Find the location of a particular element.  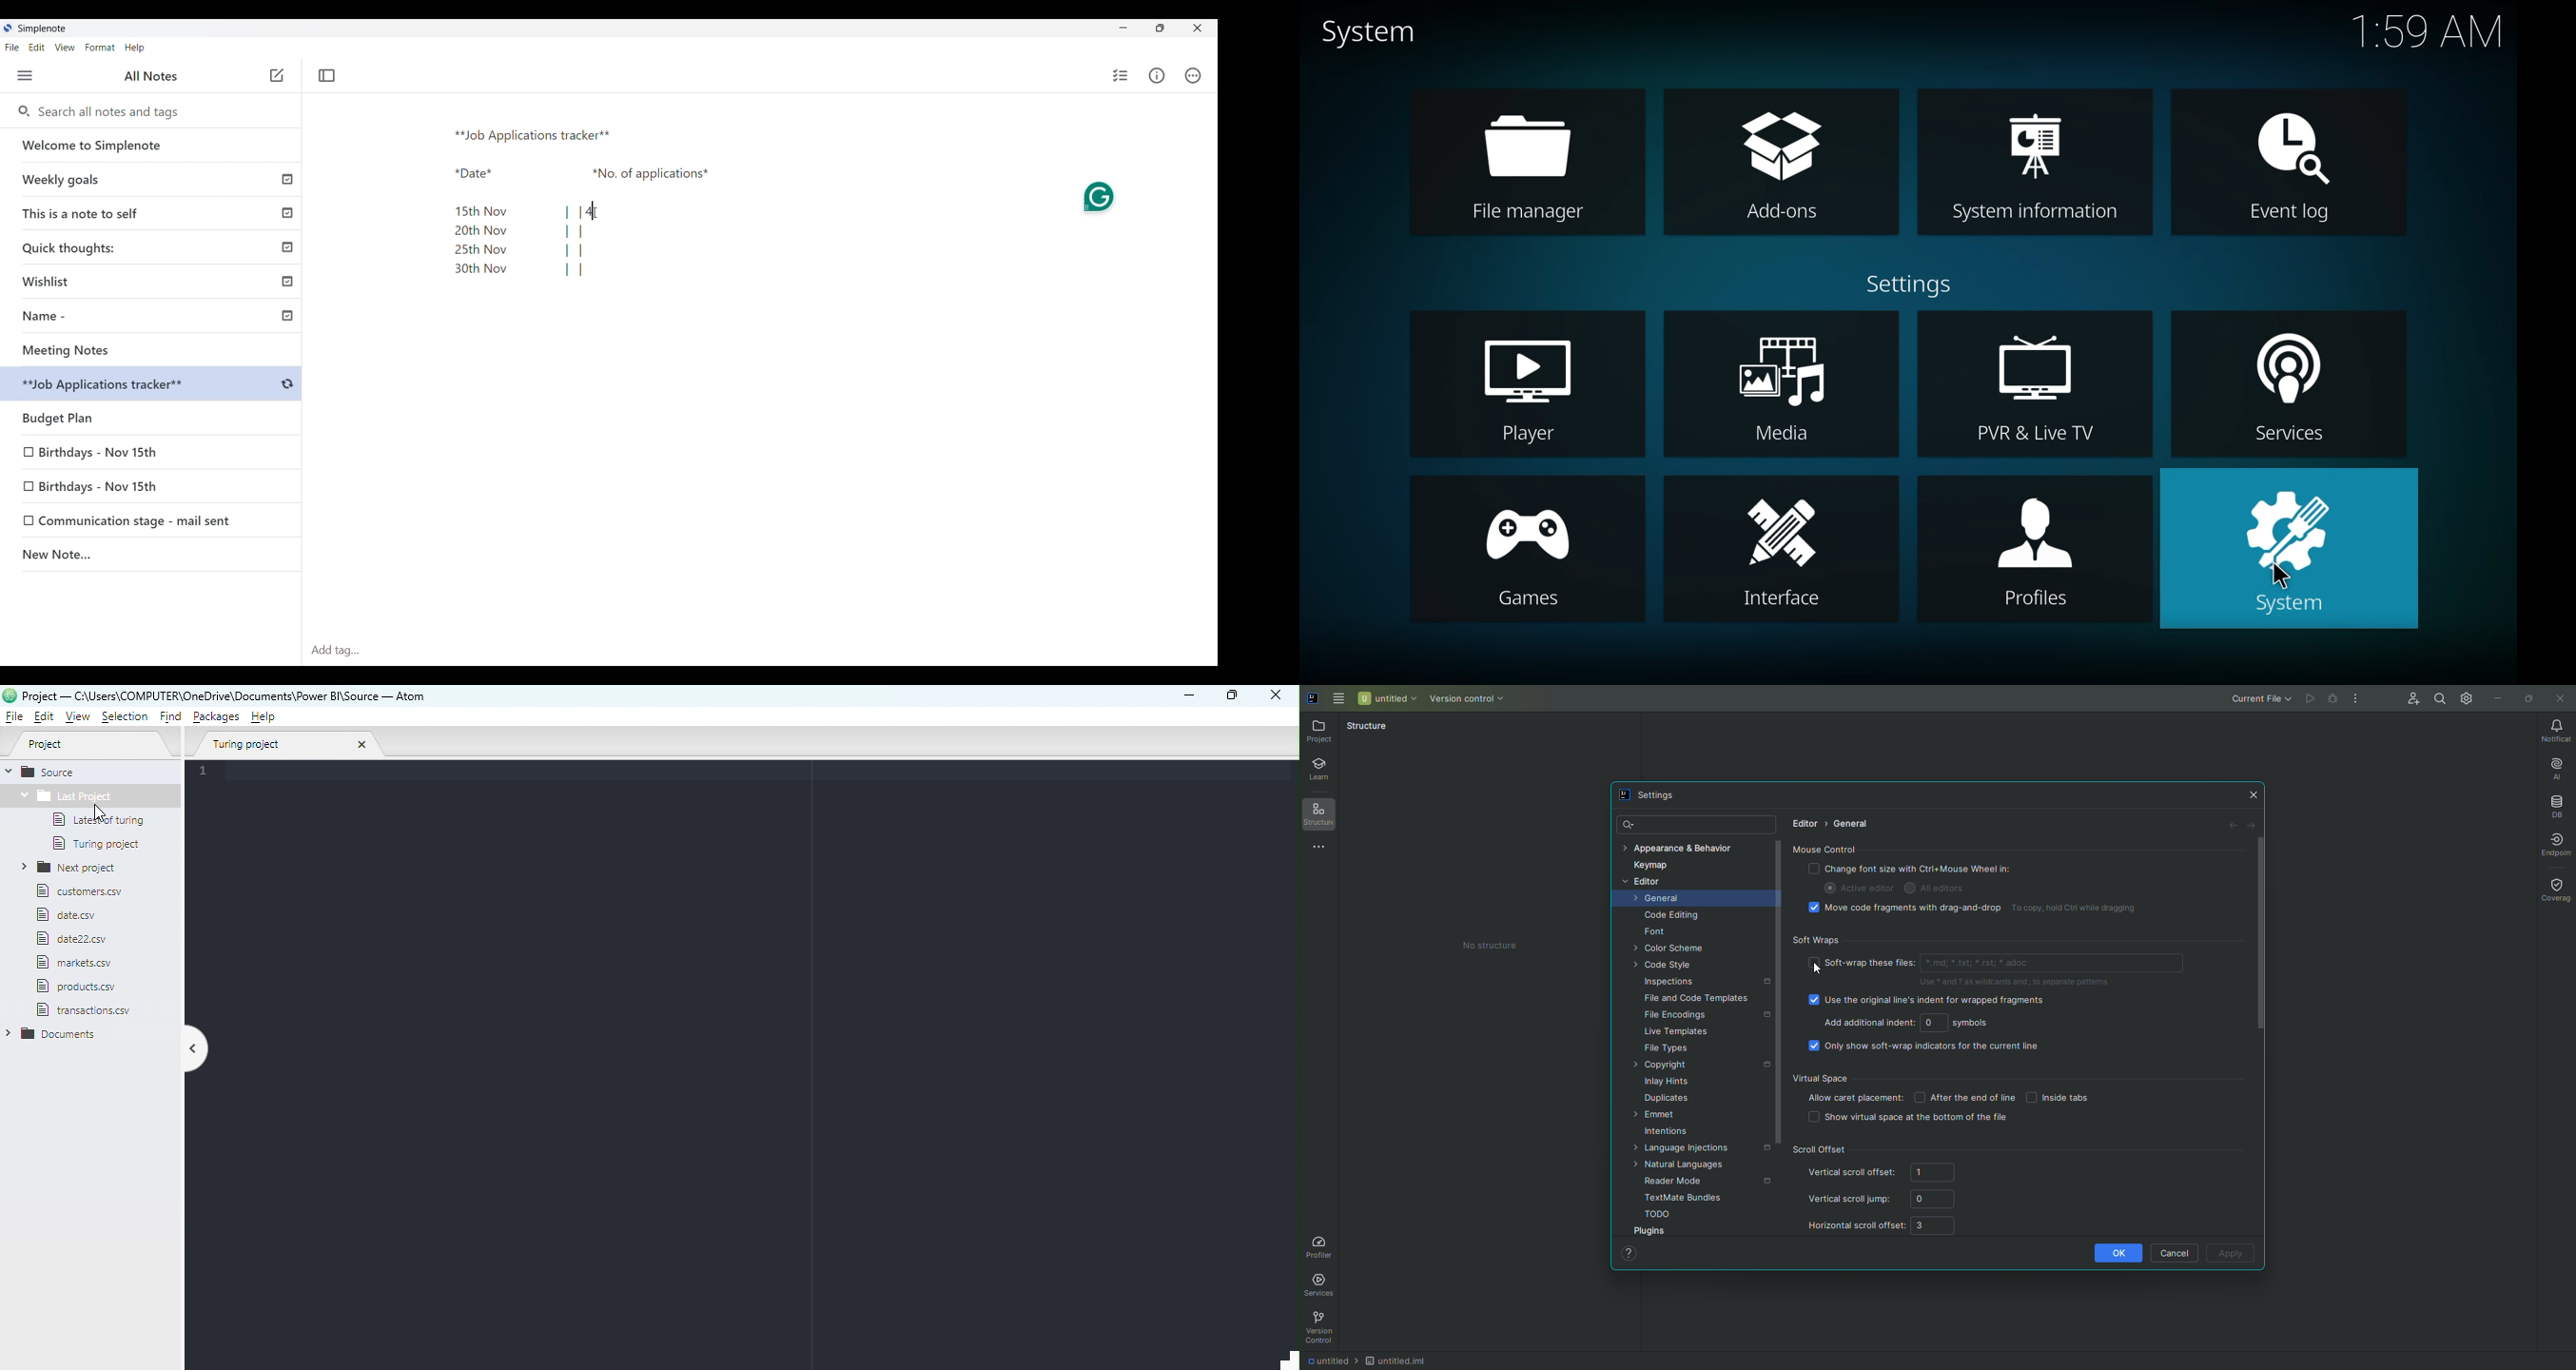

workspace is located at coordinates (752, 1074).